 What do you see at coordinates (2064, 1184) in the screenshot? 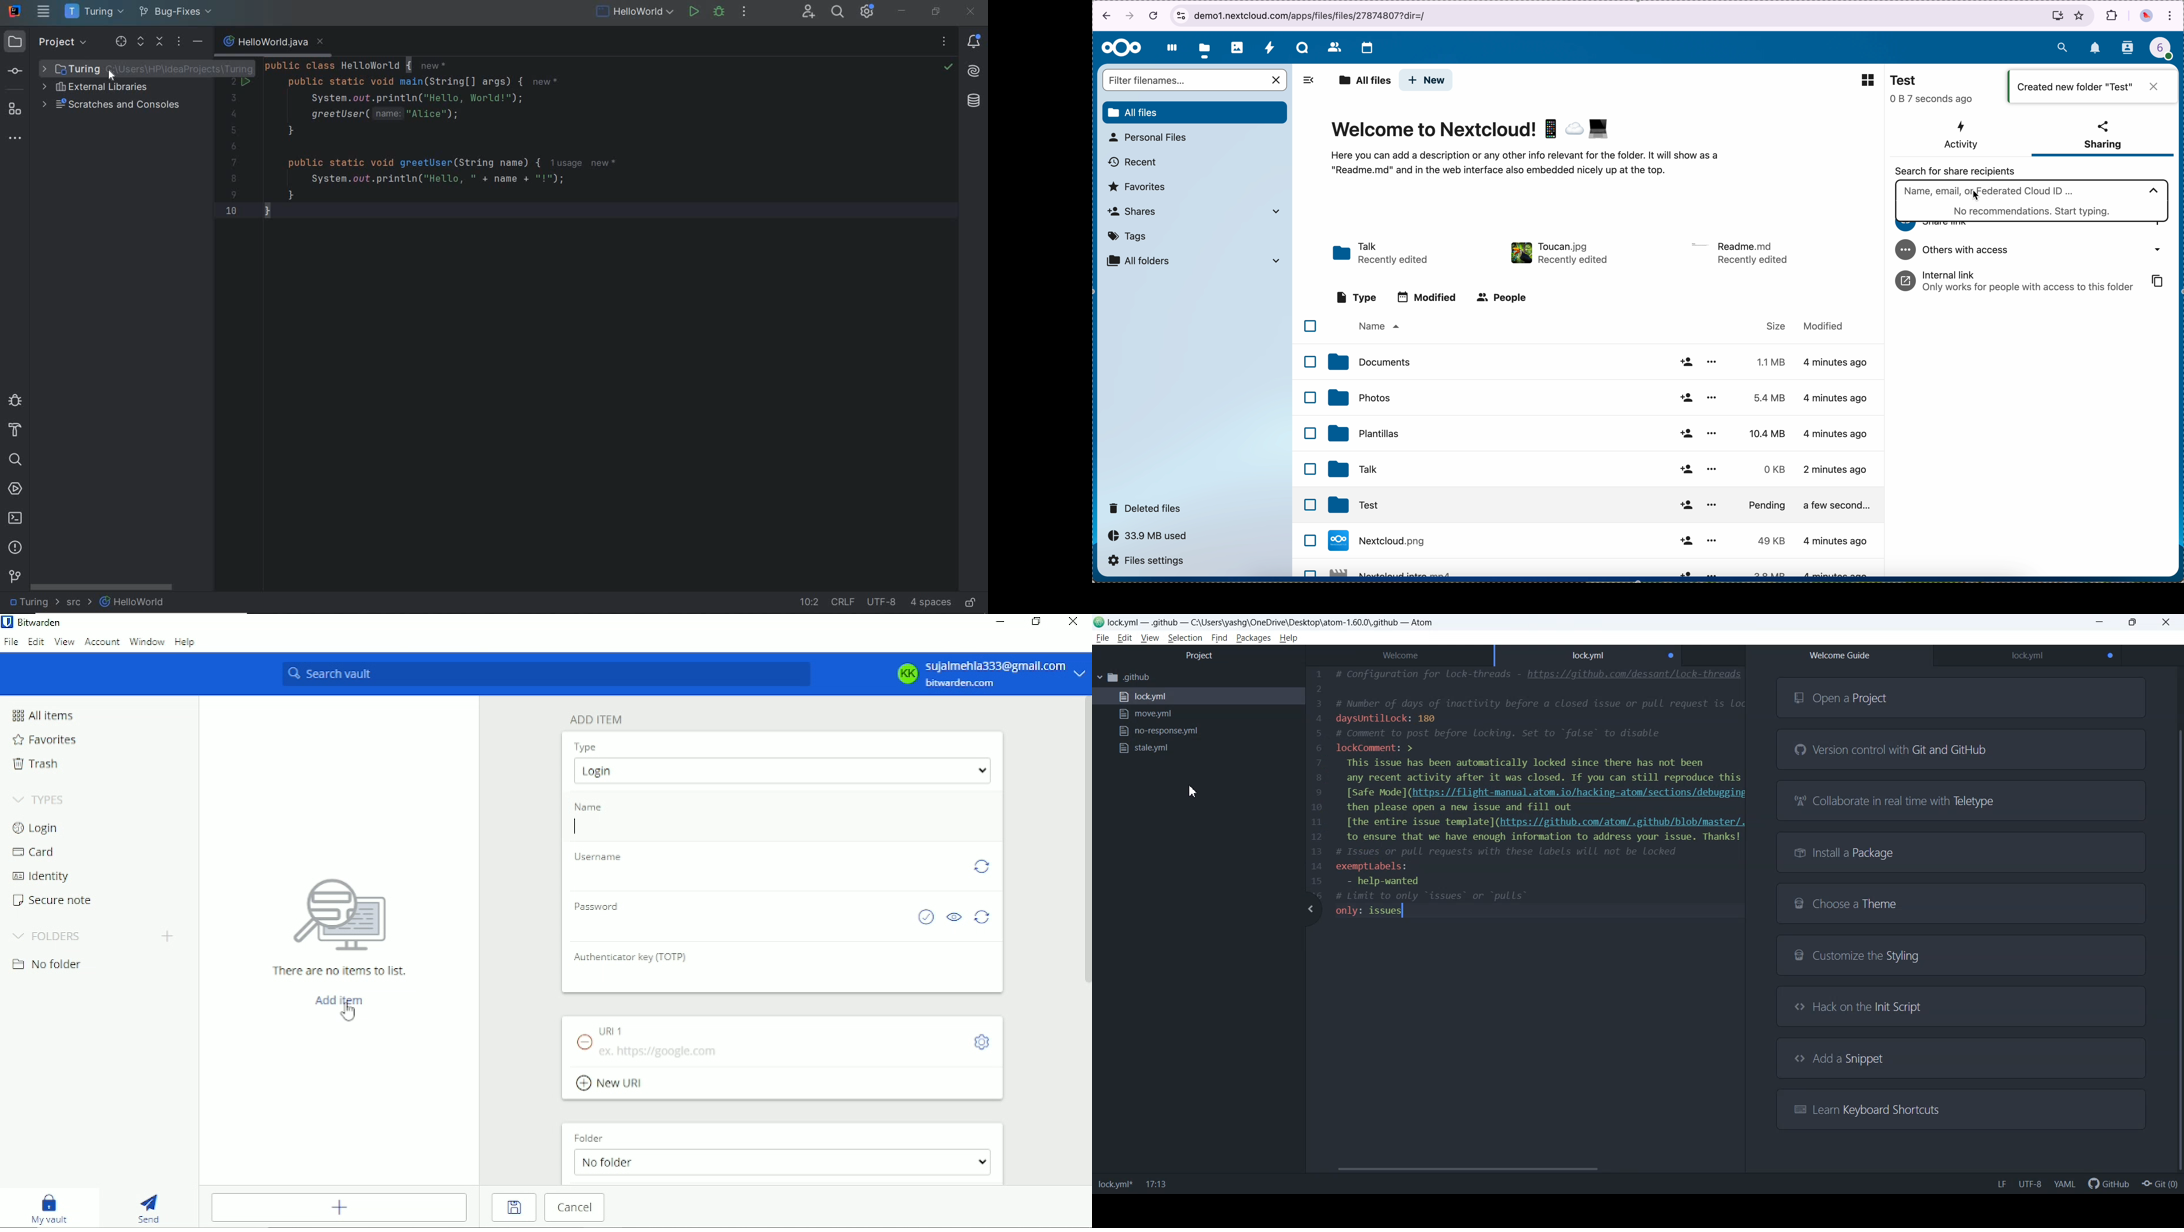
I see `YAML` at bounding box center [2064, 1184].